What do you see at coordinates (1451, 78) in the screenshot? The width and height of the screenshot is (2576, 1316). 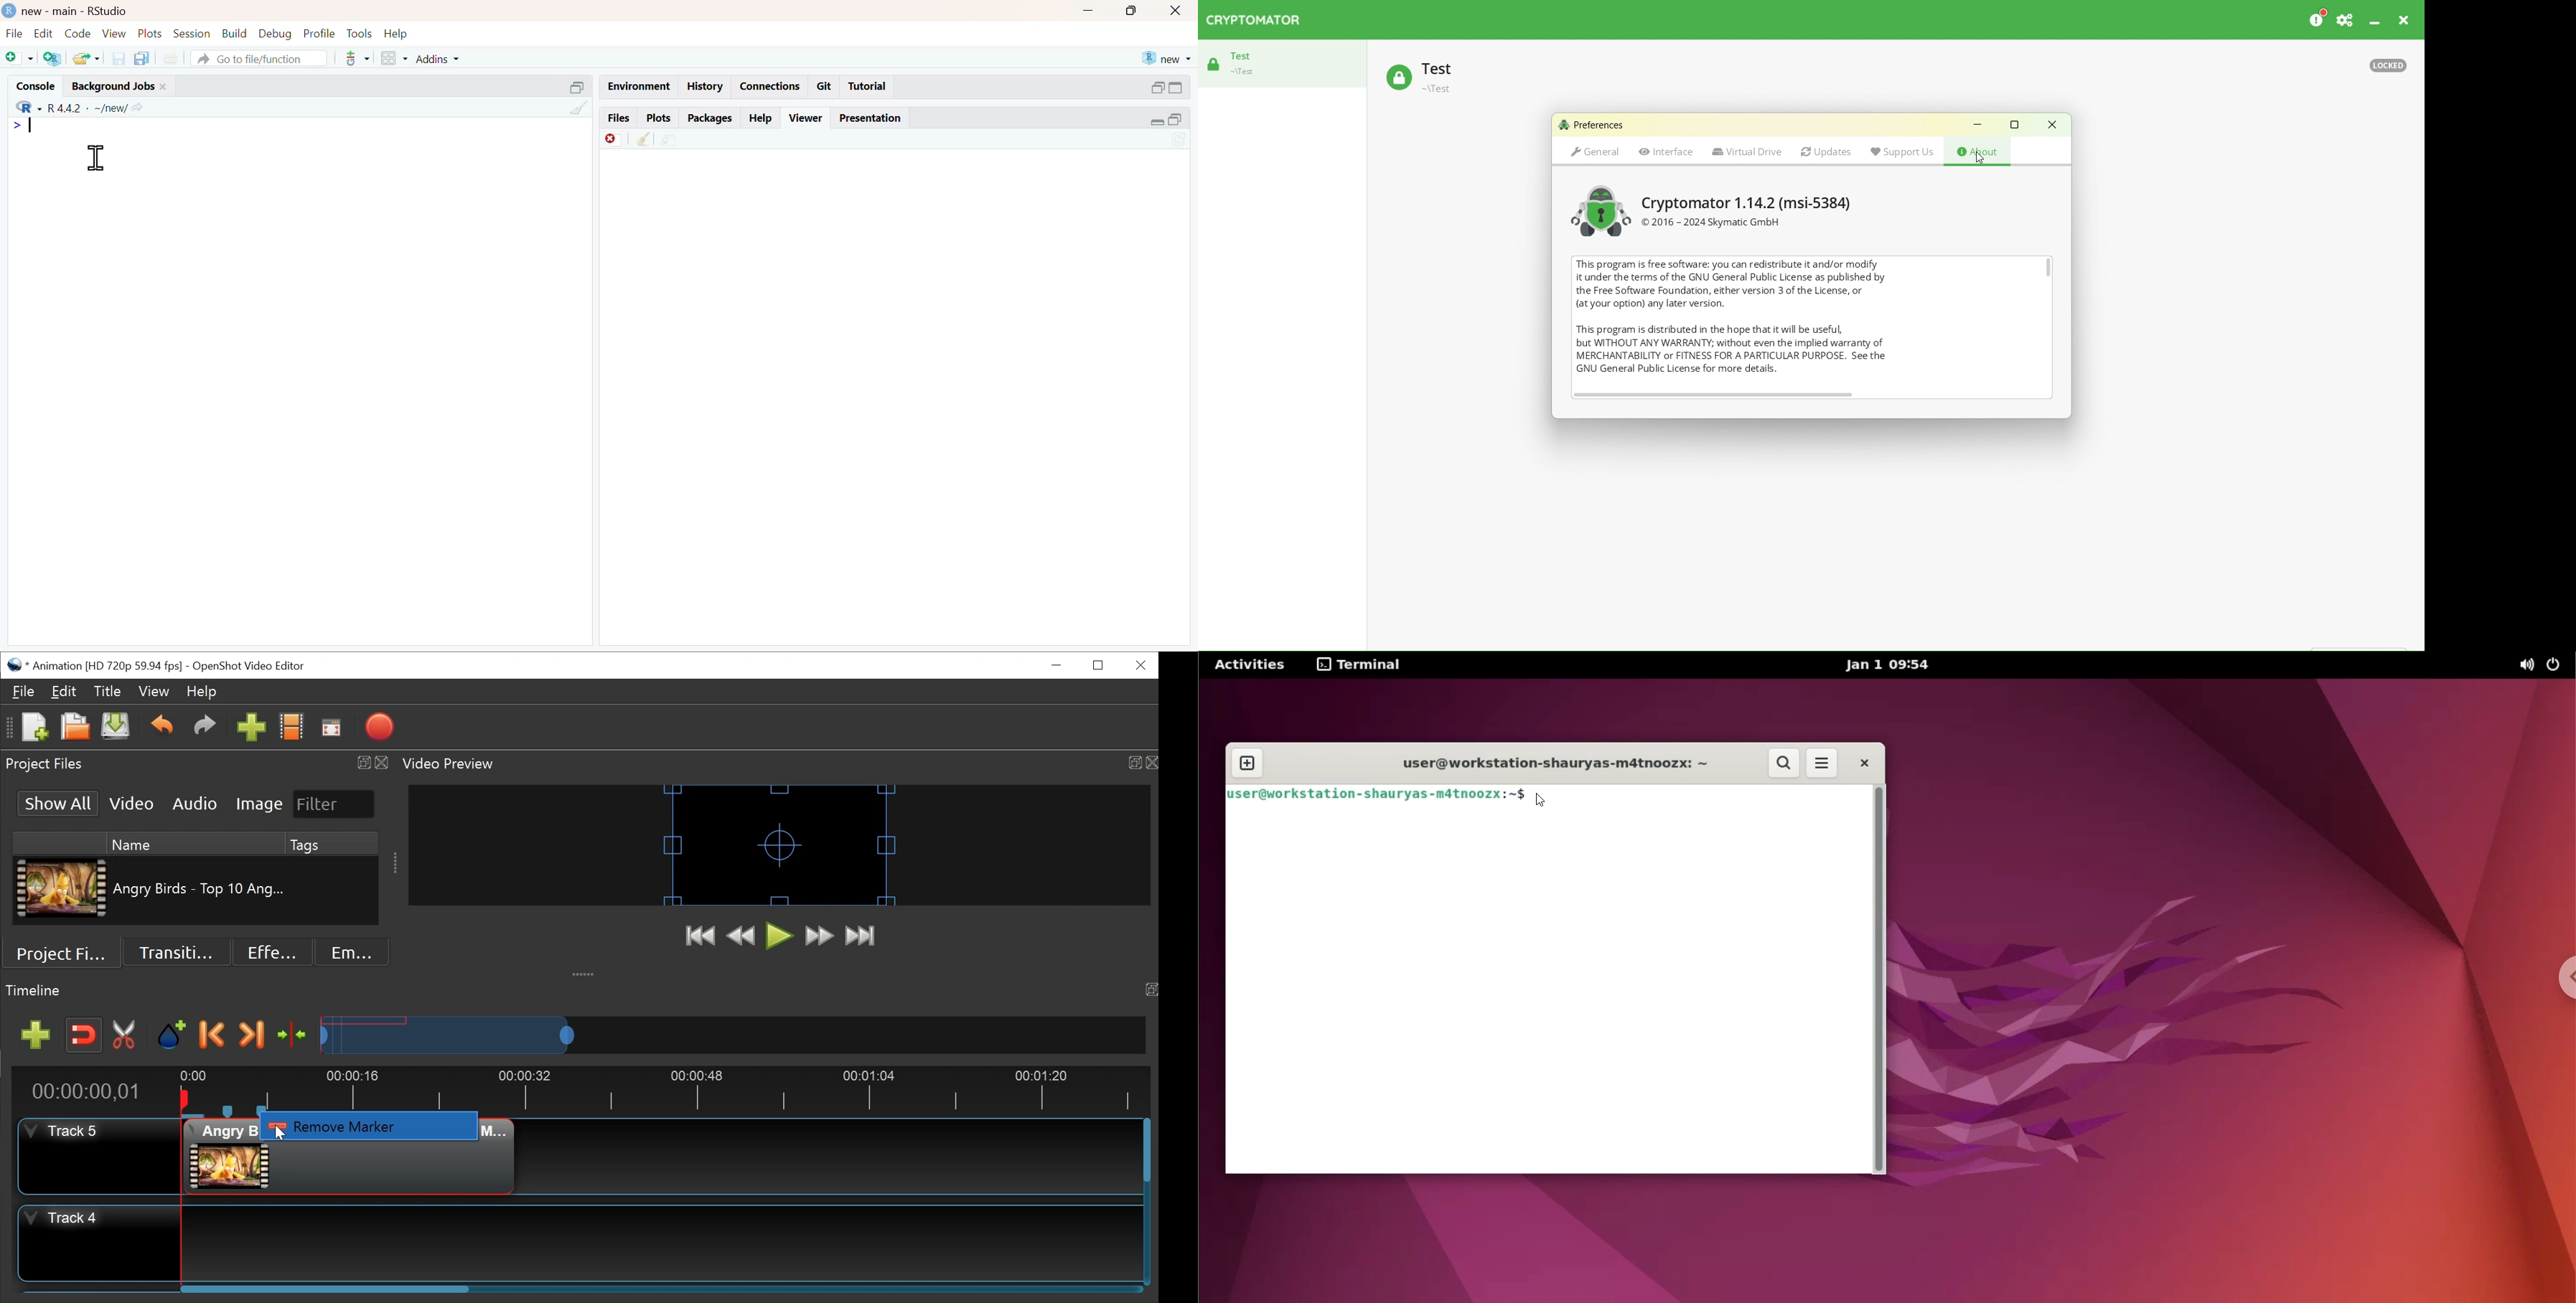 I see `Test` at bounding box center [1451, 78].